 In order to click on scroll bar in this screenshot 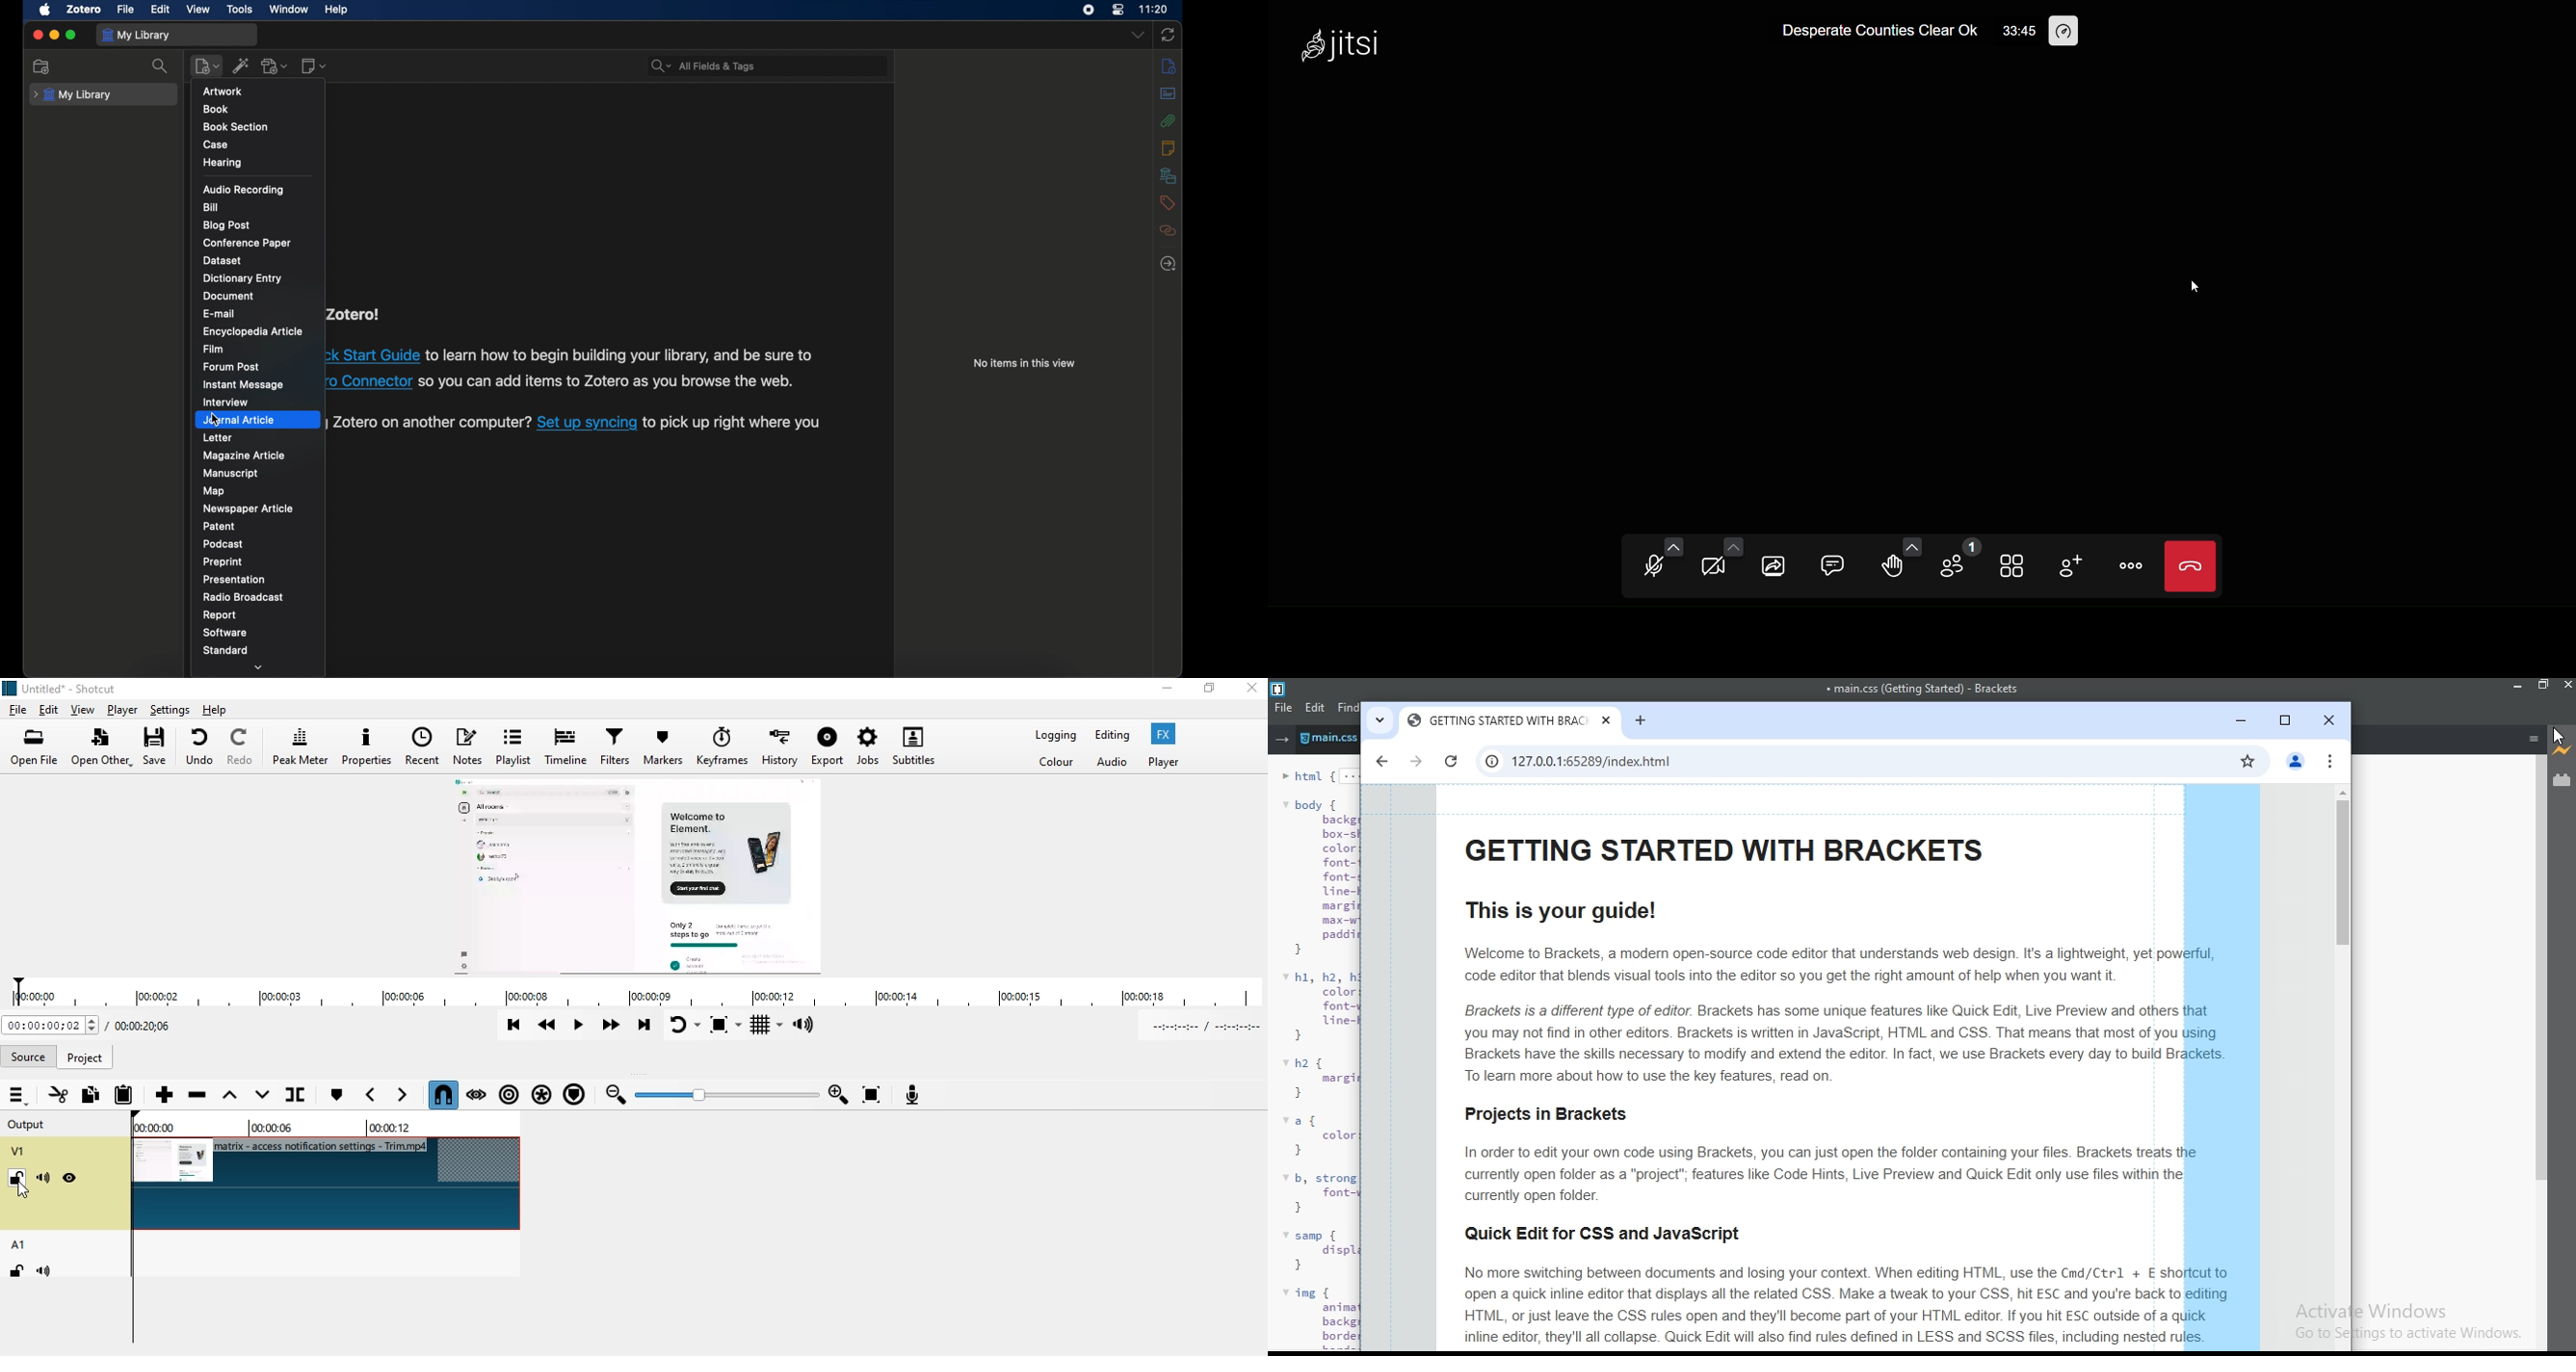, I will do `click(2342, 868)`.